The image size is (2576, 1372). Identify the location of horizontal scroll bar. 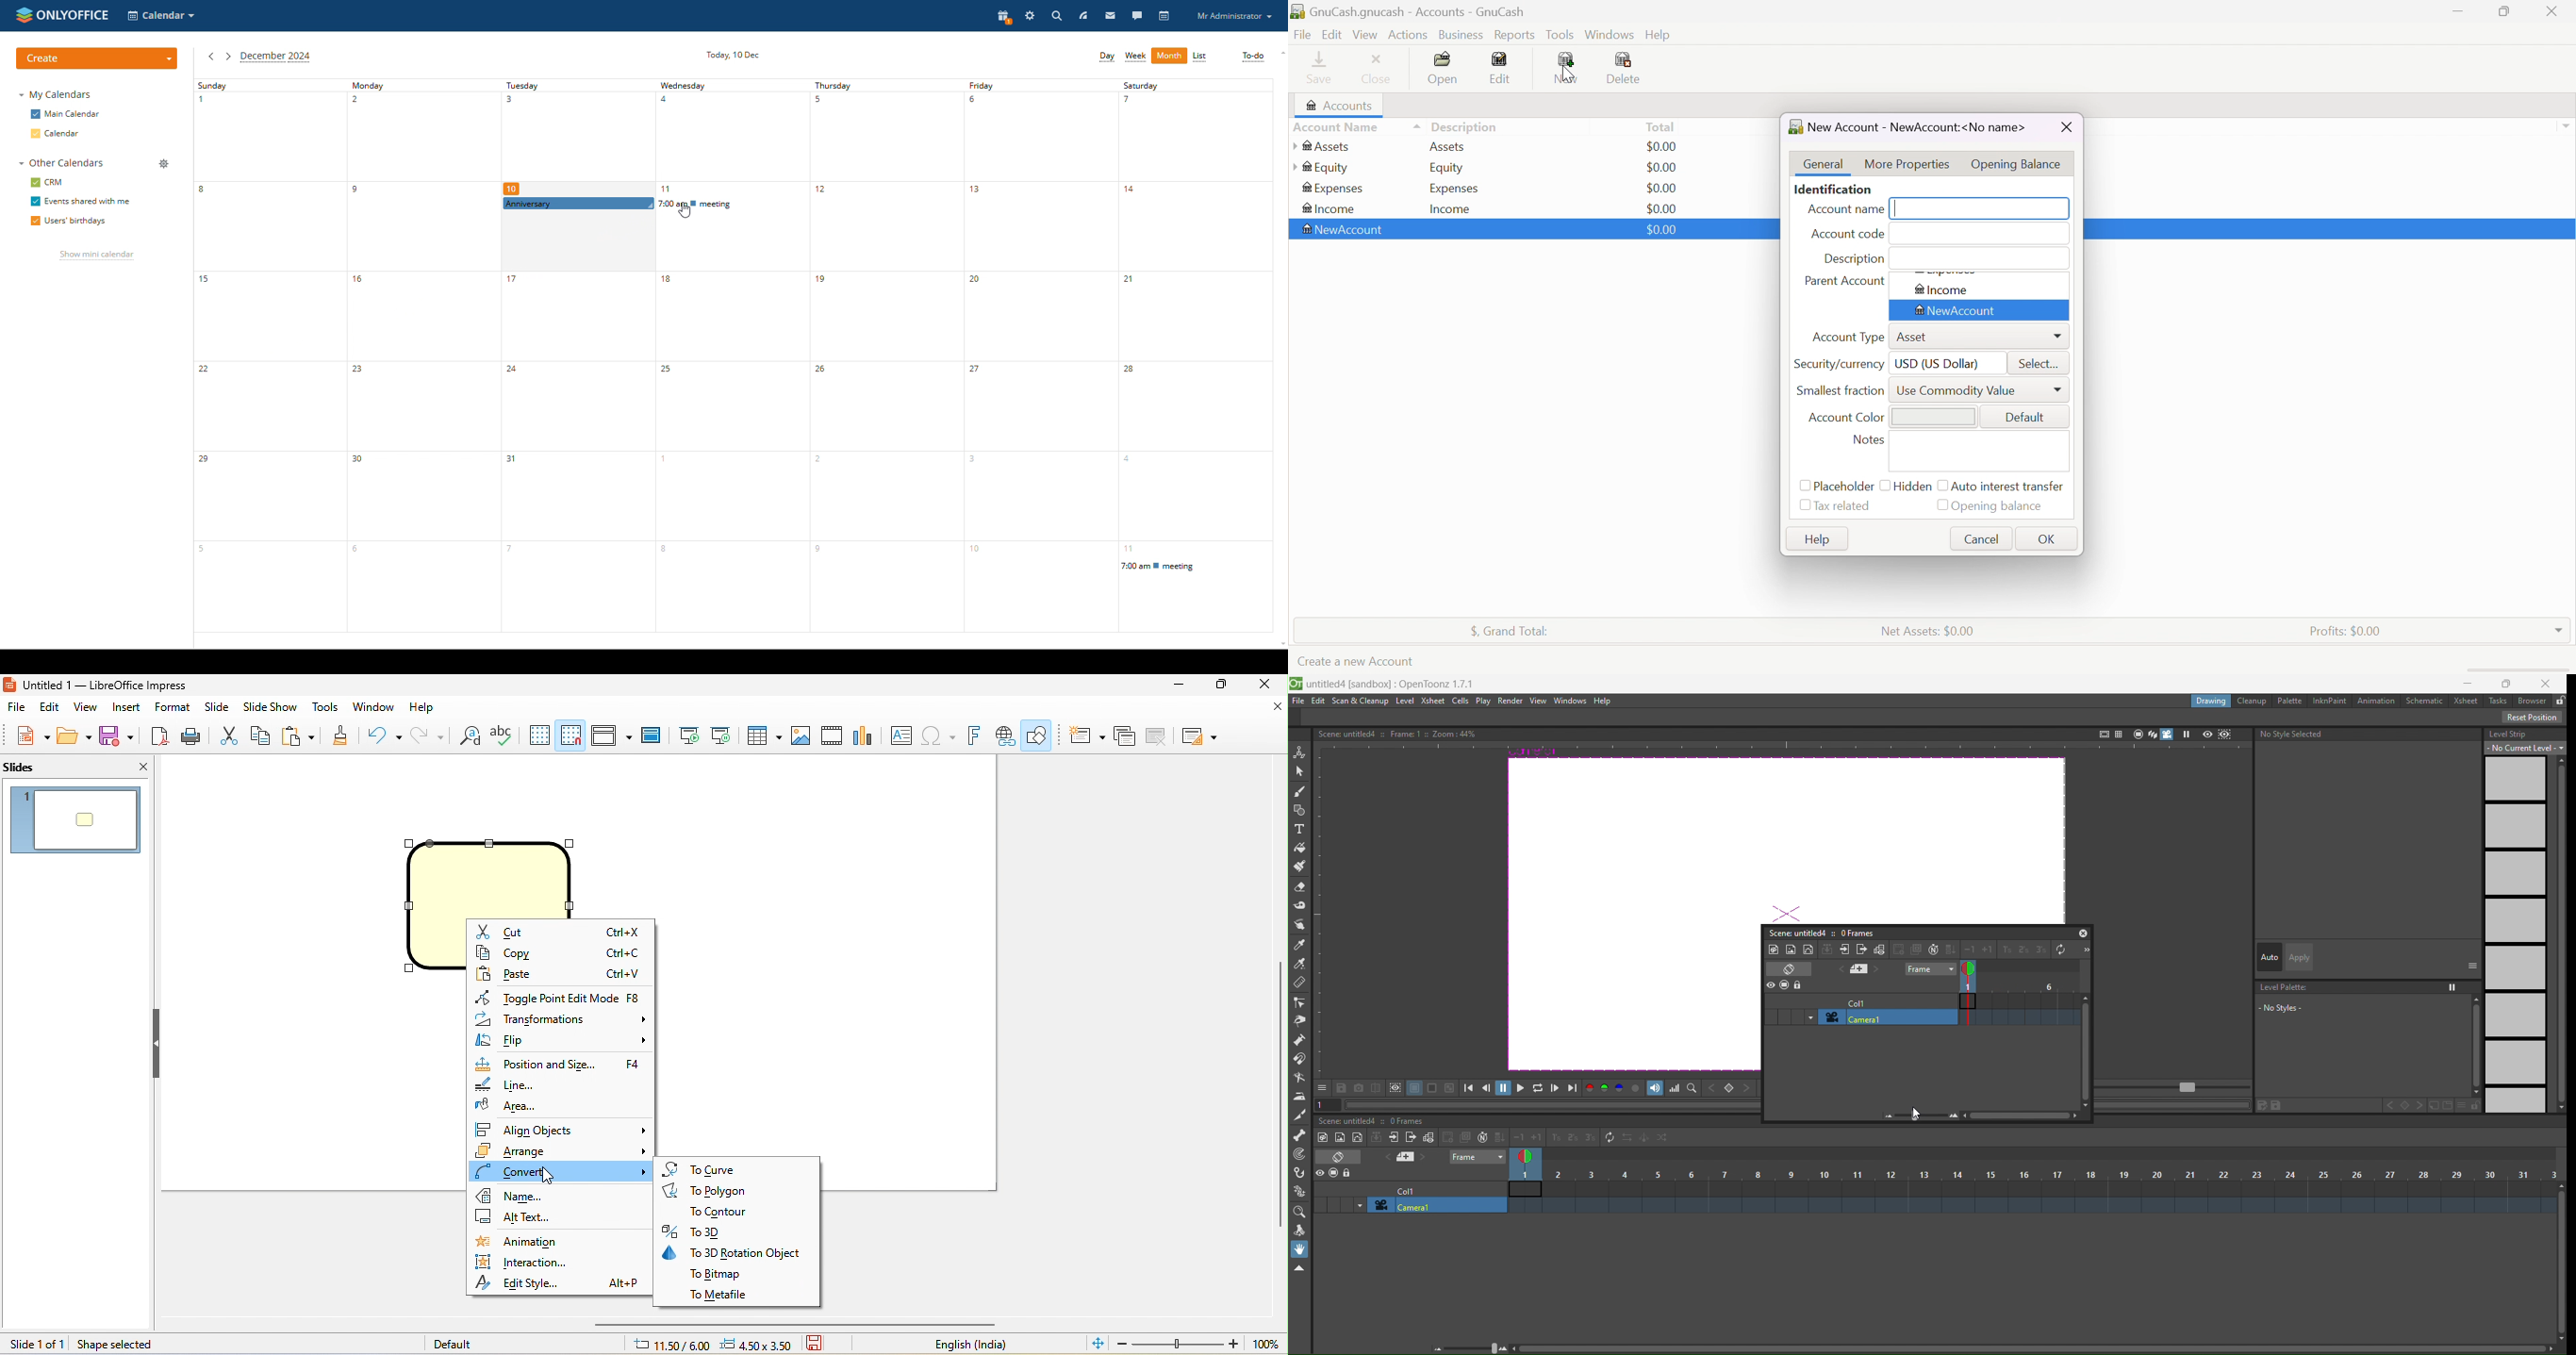
(800, 1325).